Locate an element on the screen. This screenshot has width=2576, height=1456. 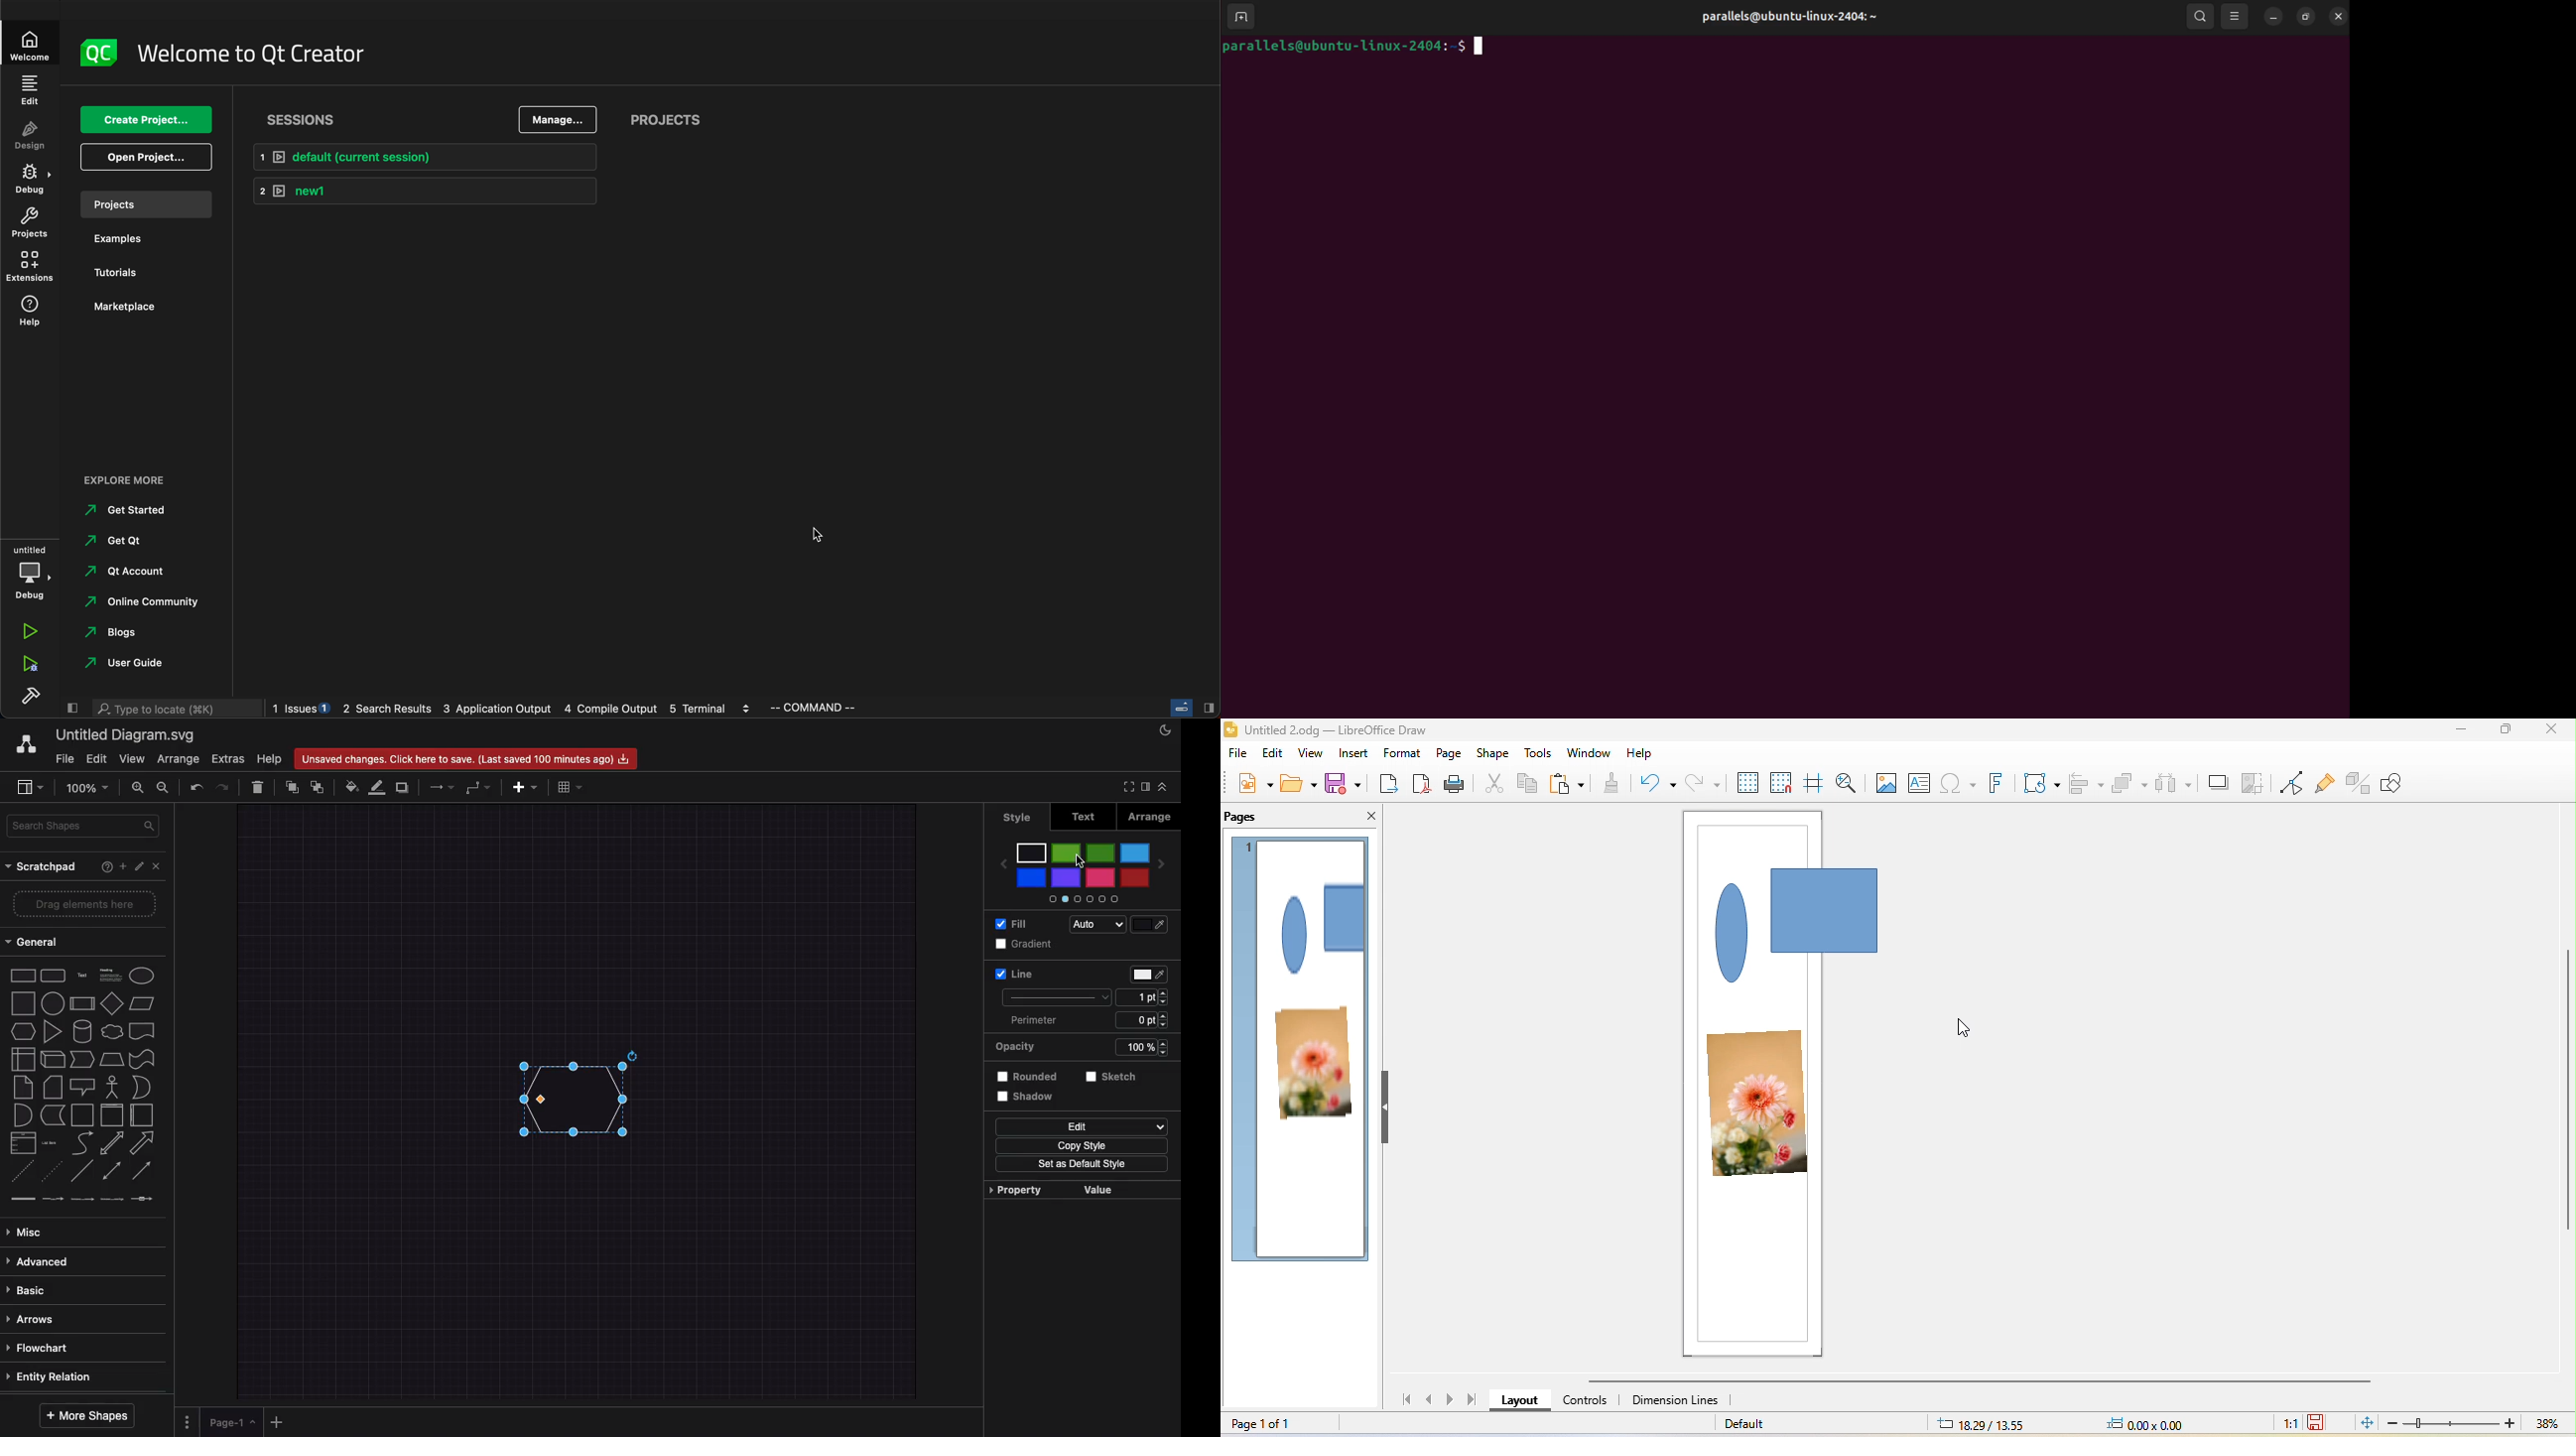
cut is located at coordinates (1497, 786).